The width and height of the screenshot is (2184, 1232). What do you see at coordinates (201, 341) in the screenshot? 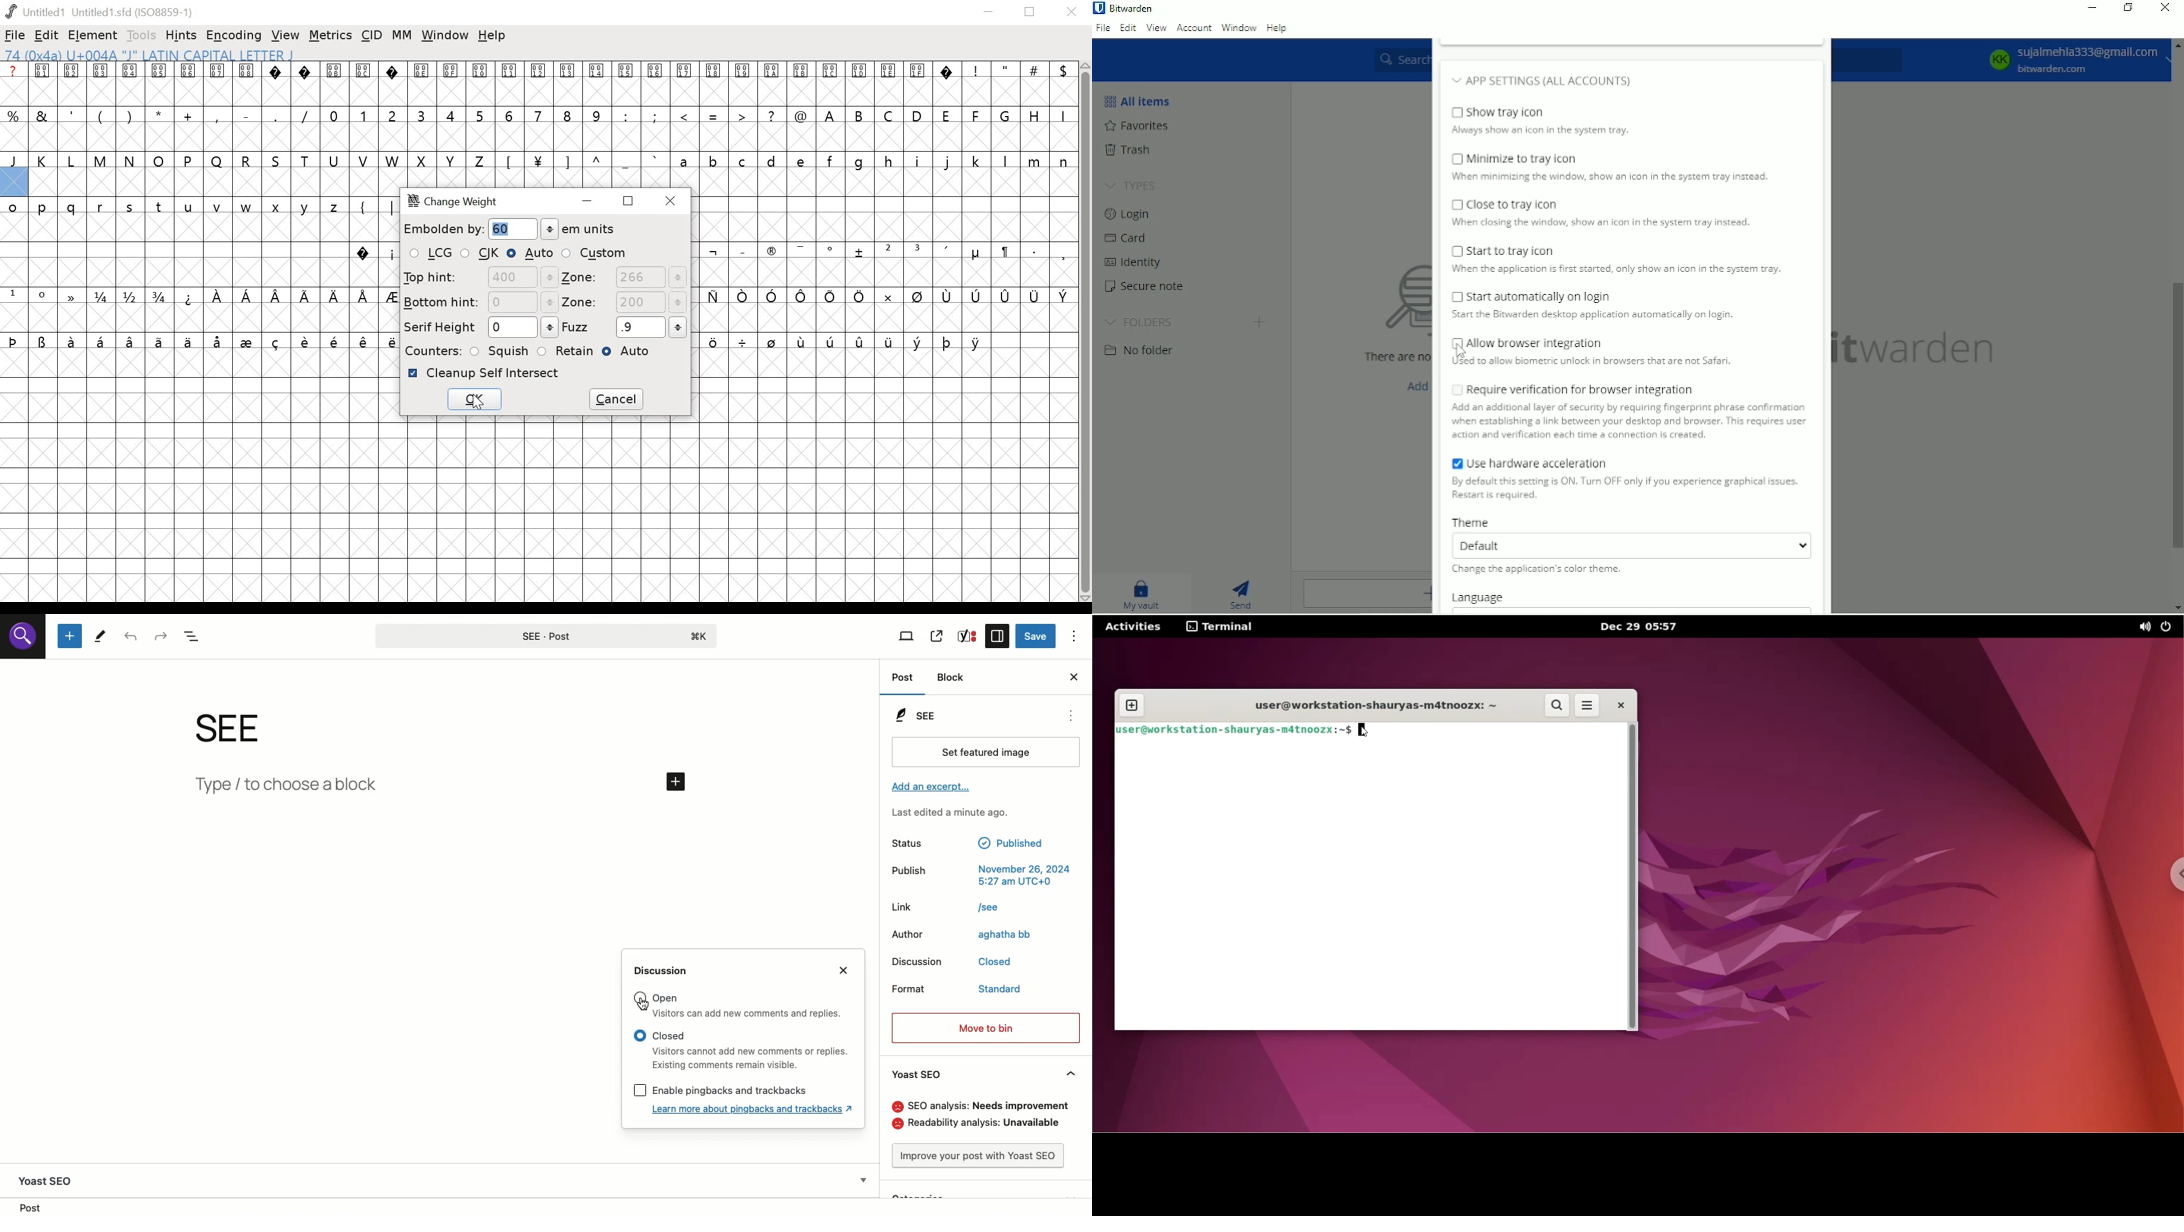
I see `symbols` at bounding box center [201, 341].